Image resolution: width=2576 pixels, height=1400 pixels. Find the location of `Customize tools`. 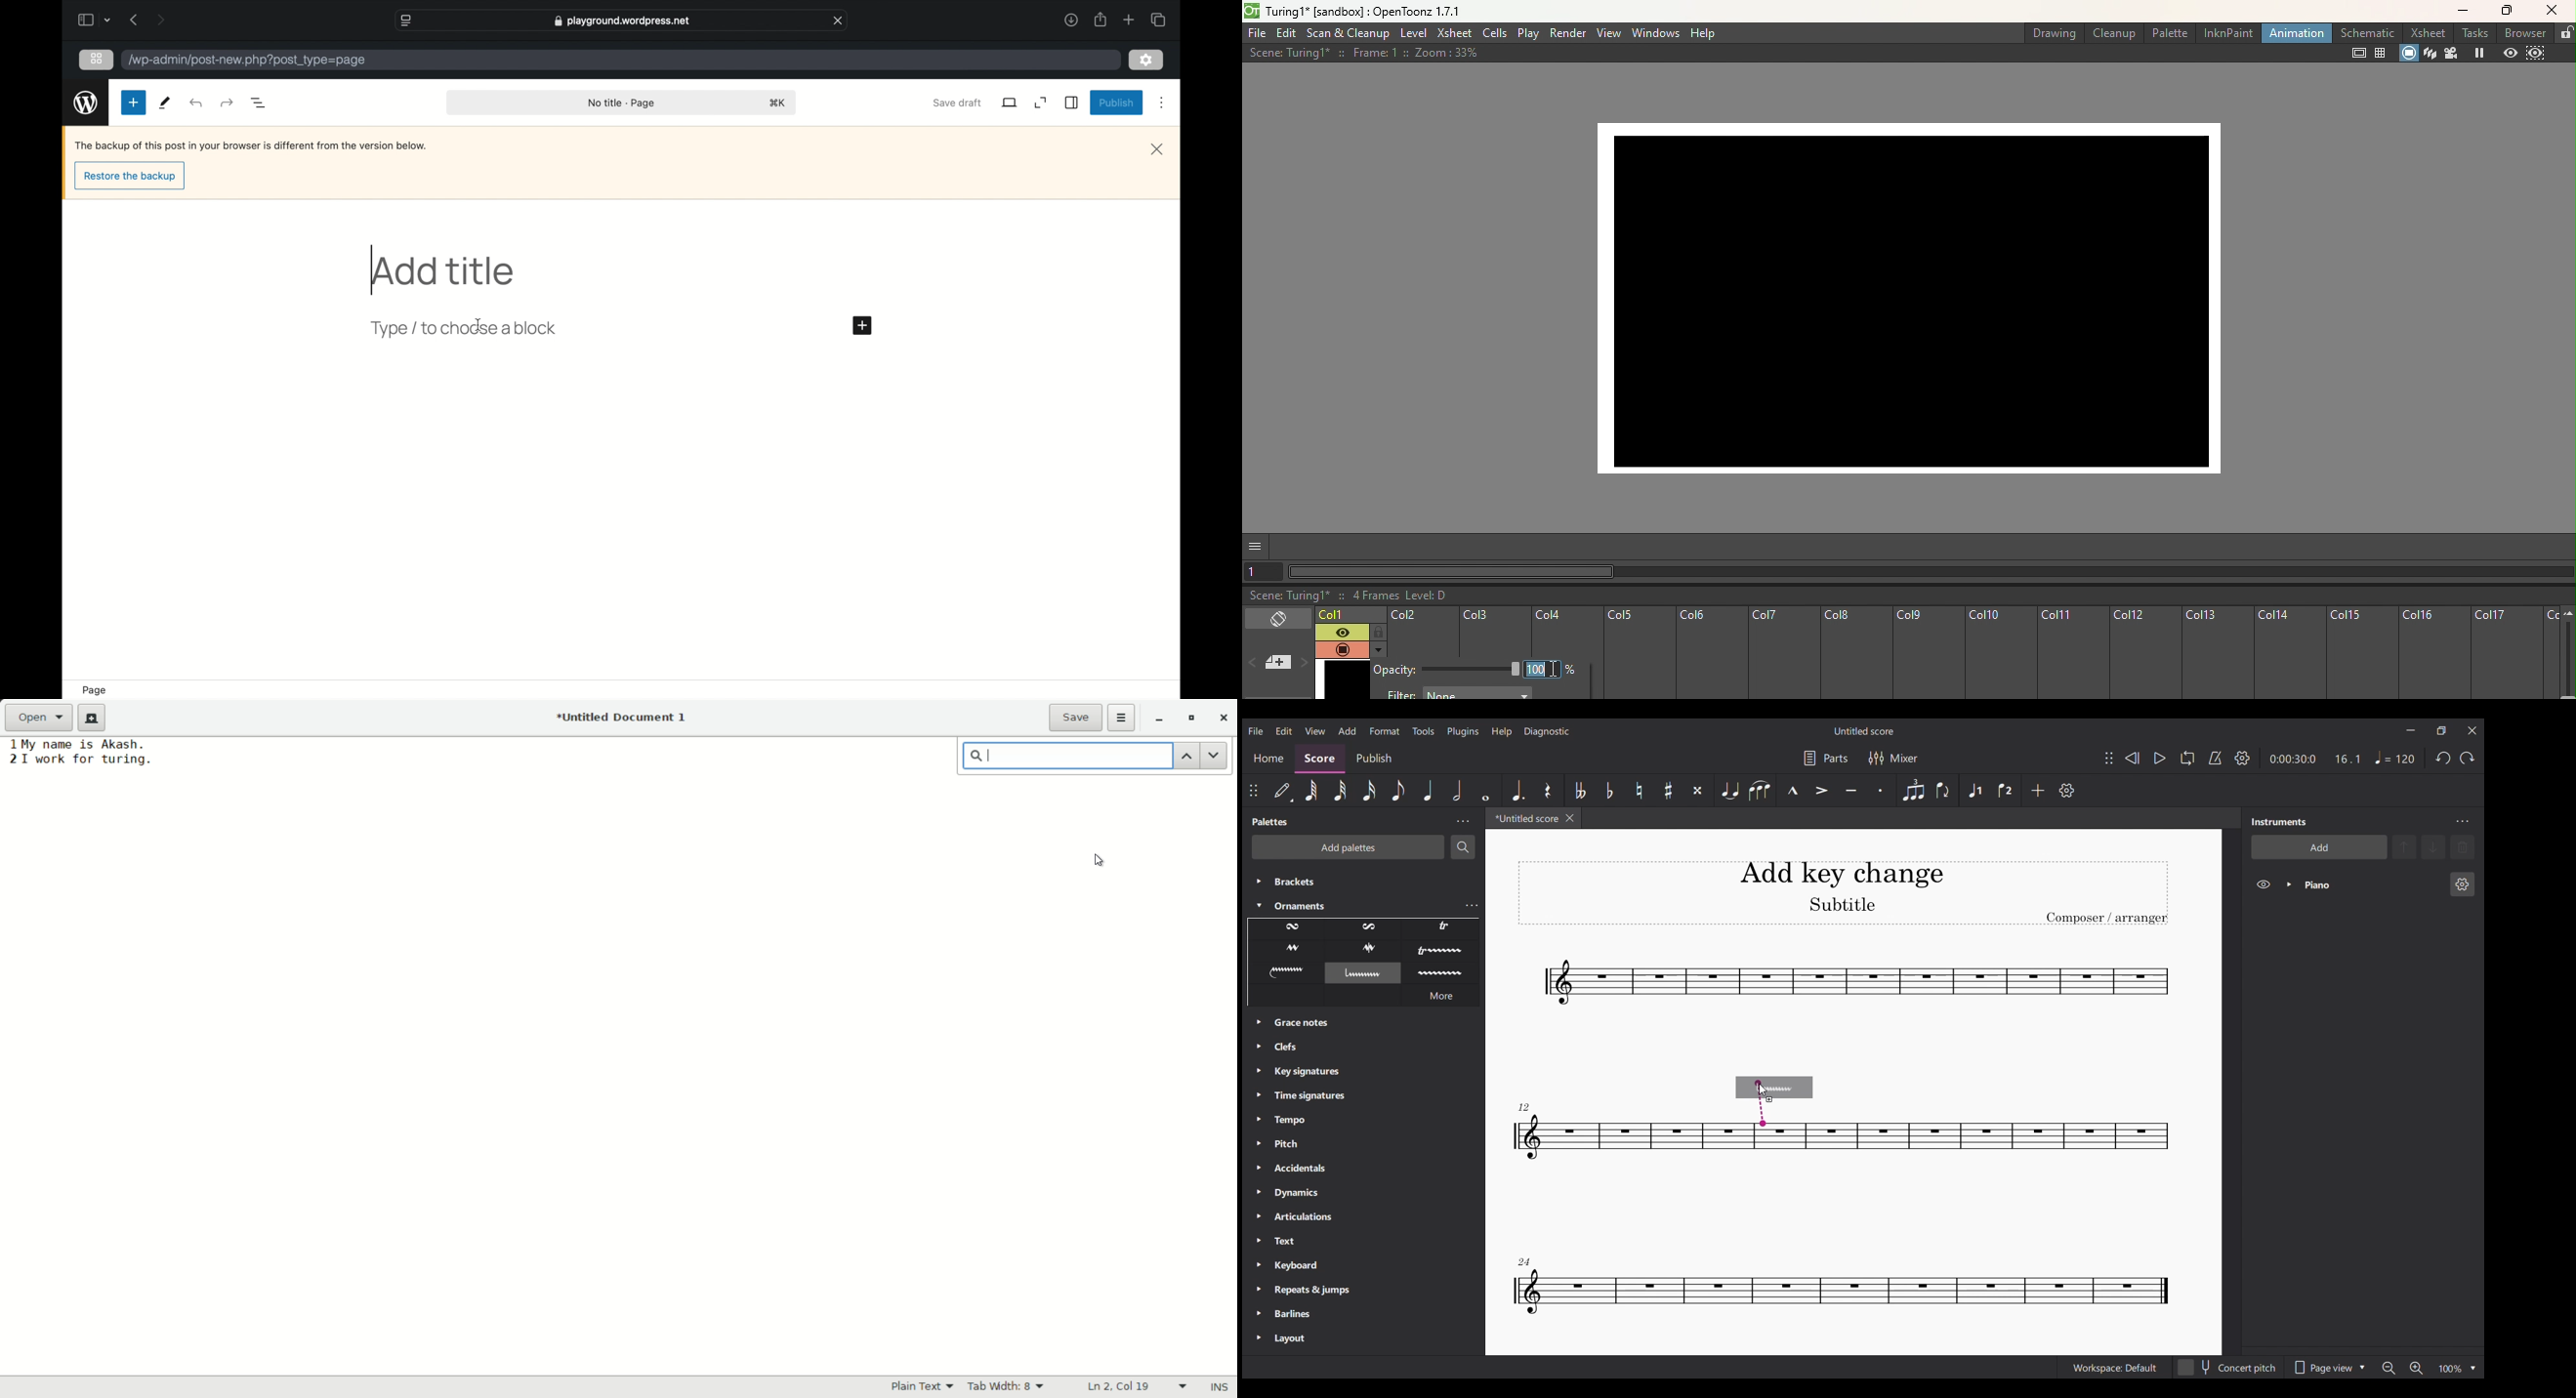

Customize tools is located at coordinates (2068, 790).